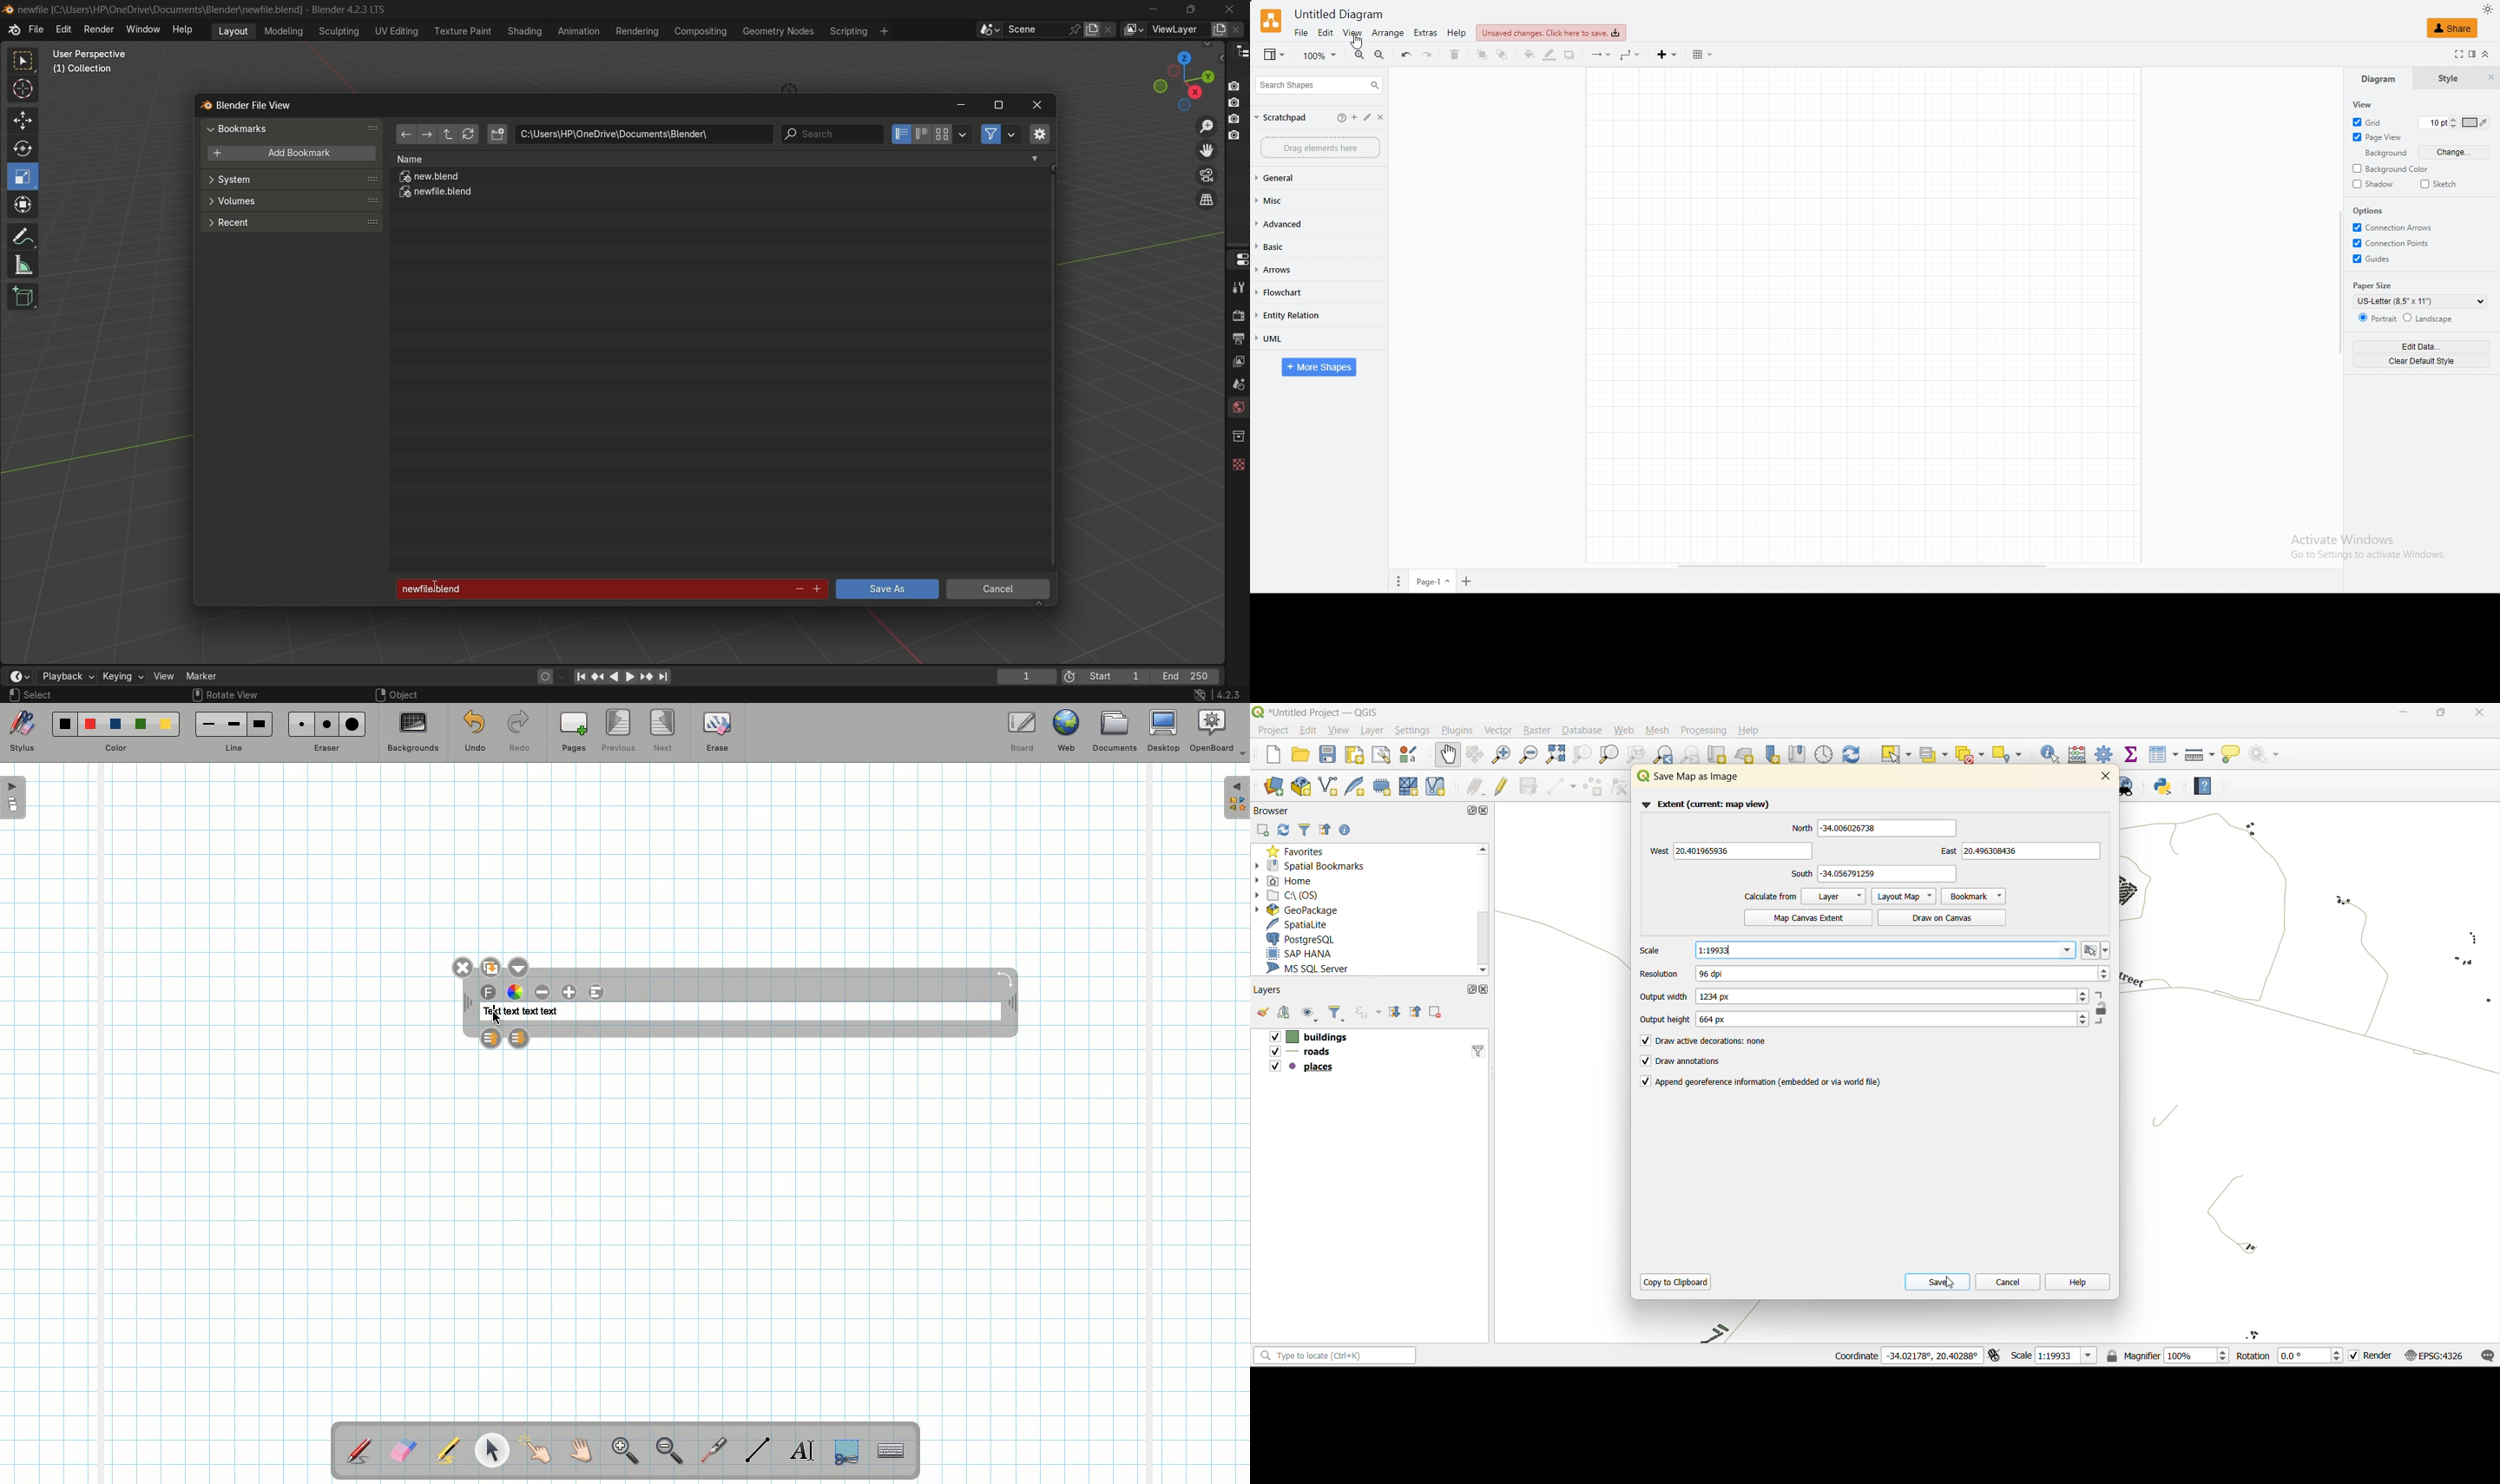 The image size is (2520, 1484). What do you see at coordinates (1624, 732) in the screenshot?
I see `web` at bounding box center [1624, 732].